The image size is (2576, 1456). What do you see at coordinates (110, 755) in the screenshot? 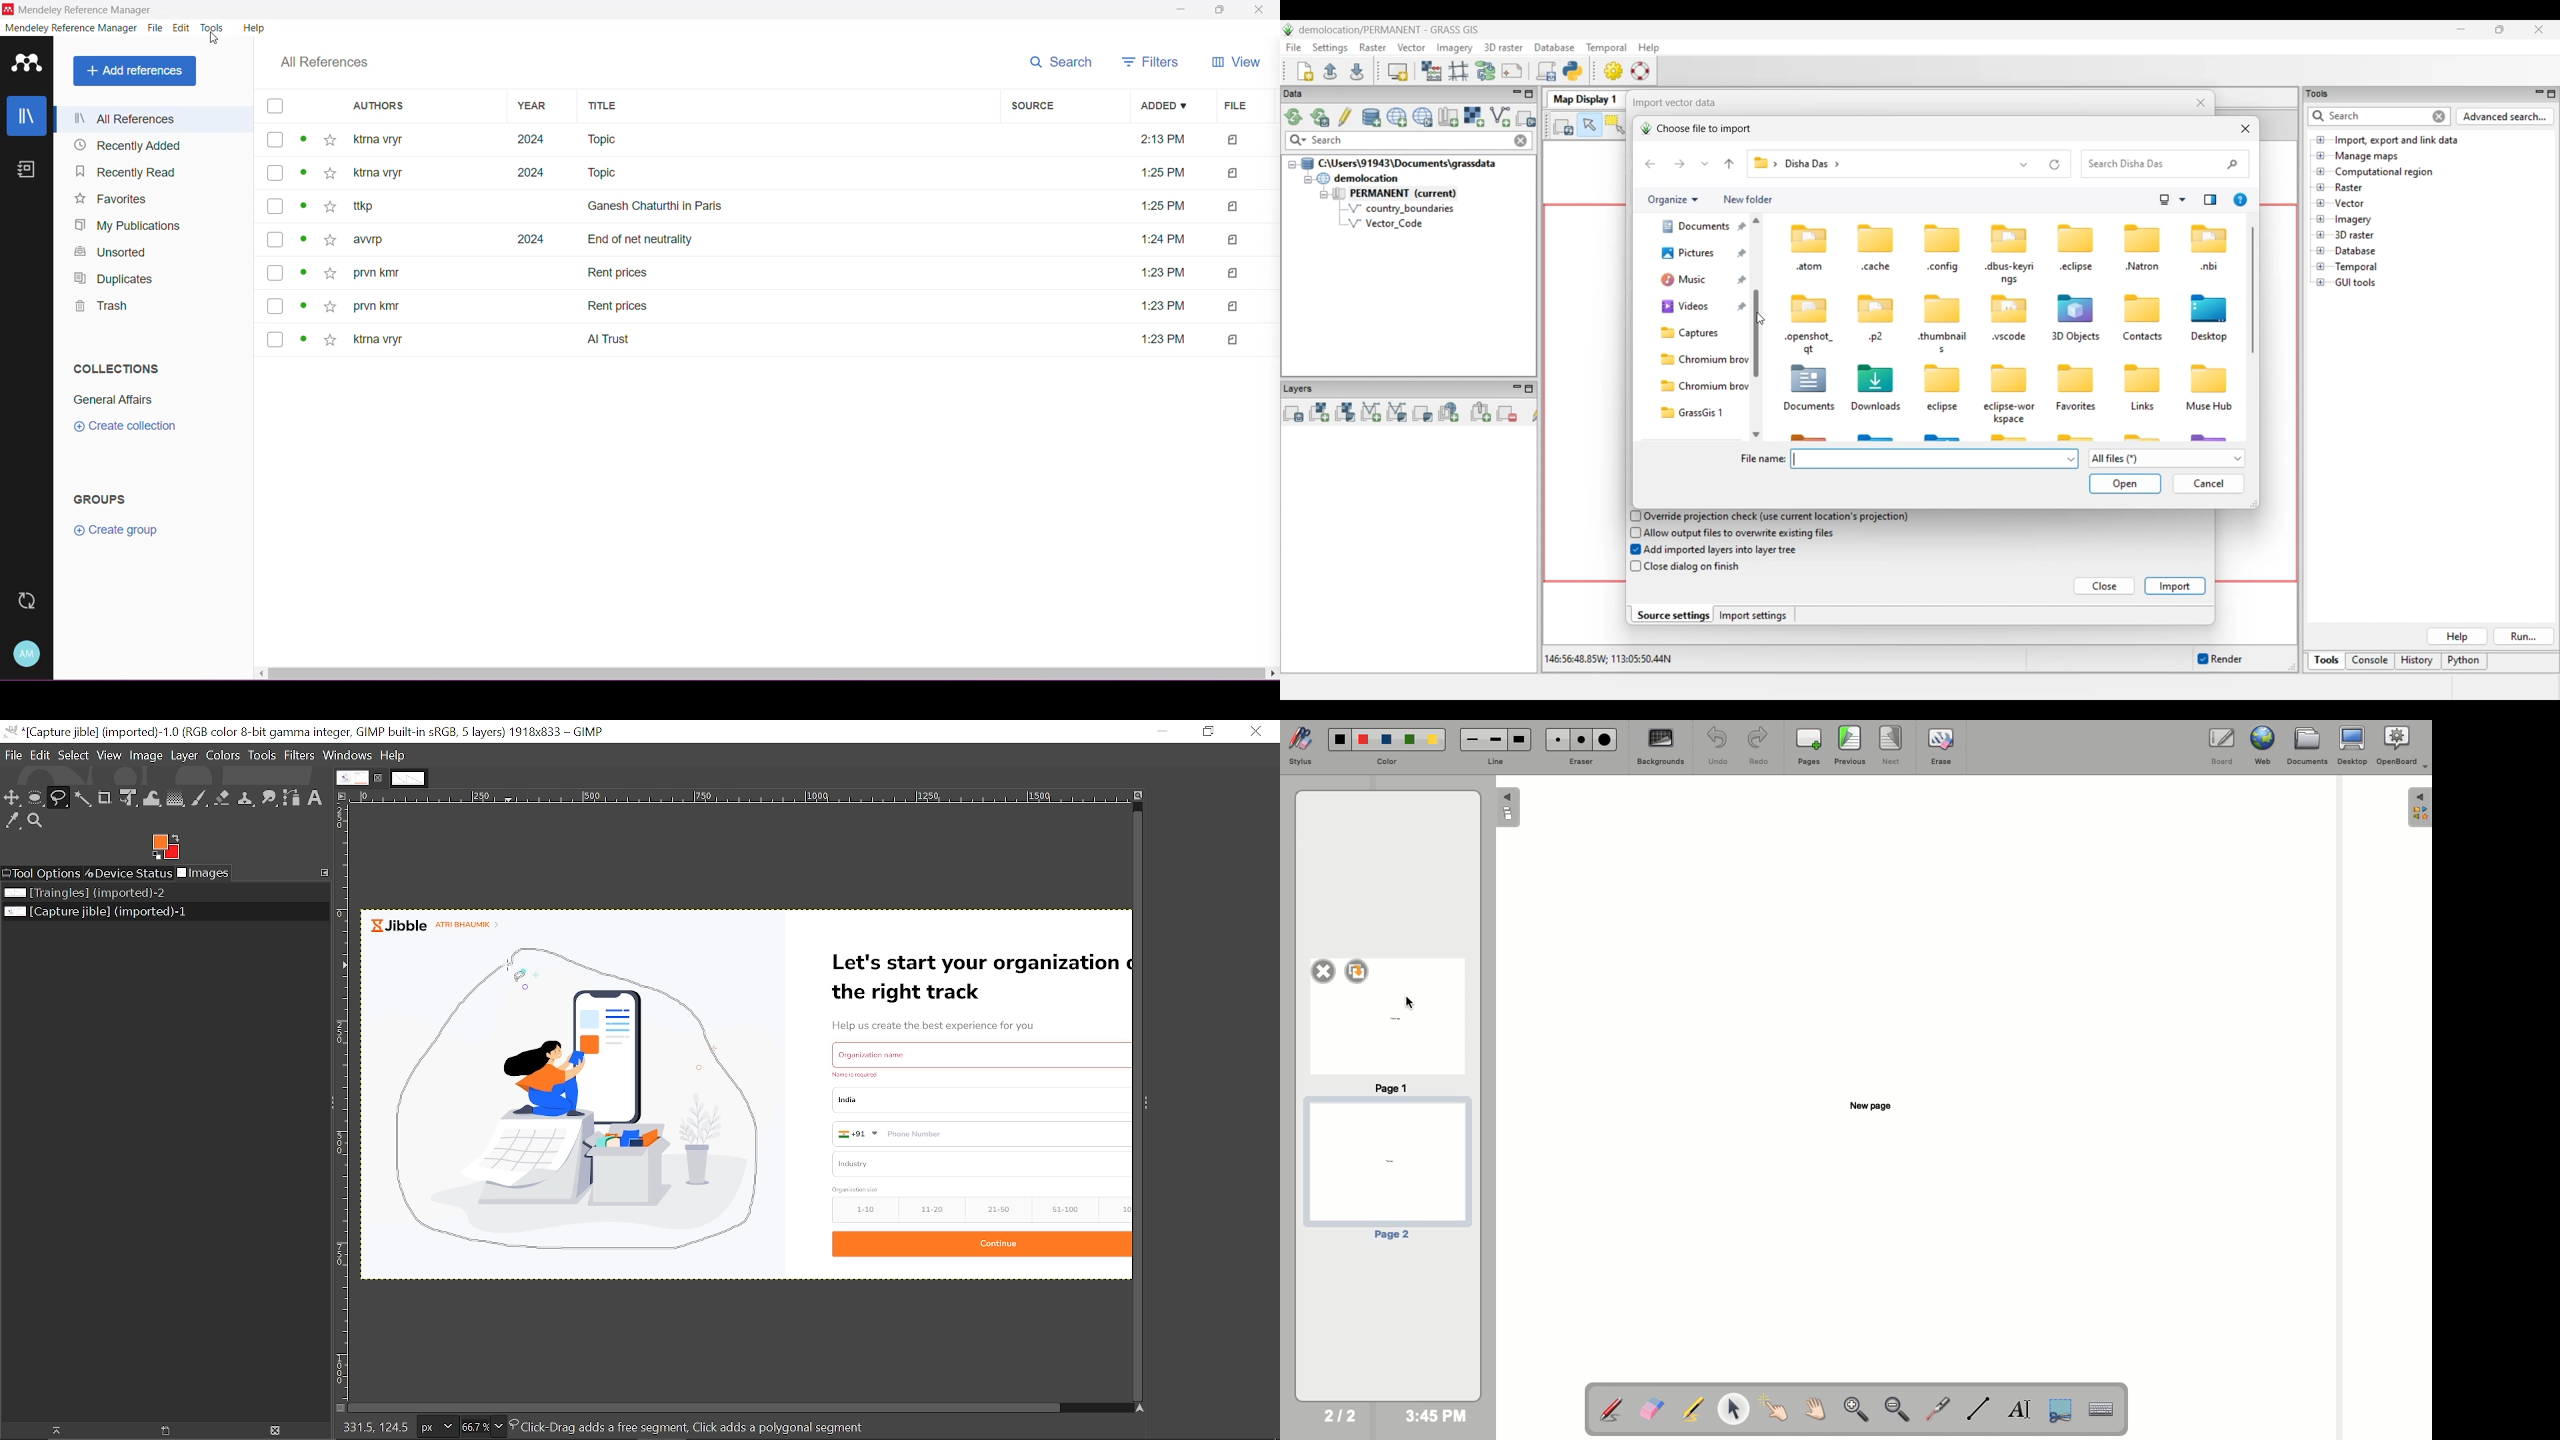
I see `View` at bounding box center [110, 755].